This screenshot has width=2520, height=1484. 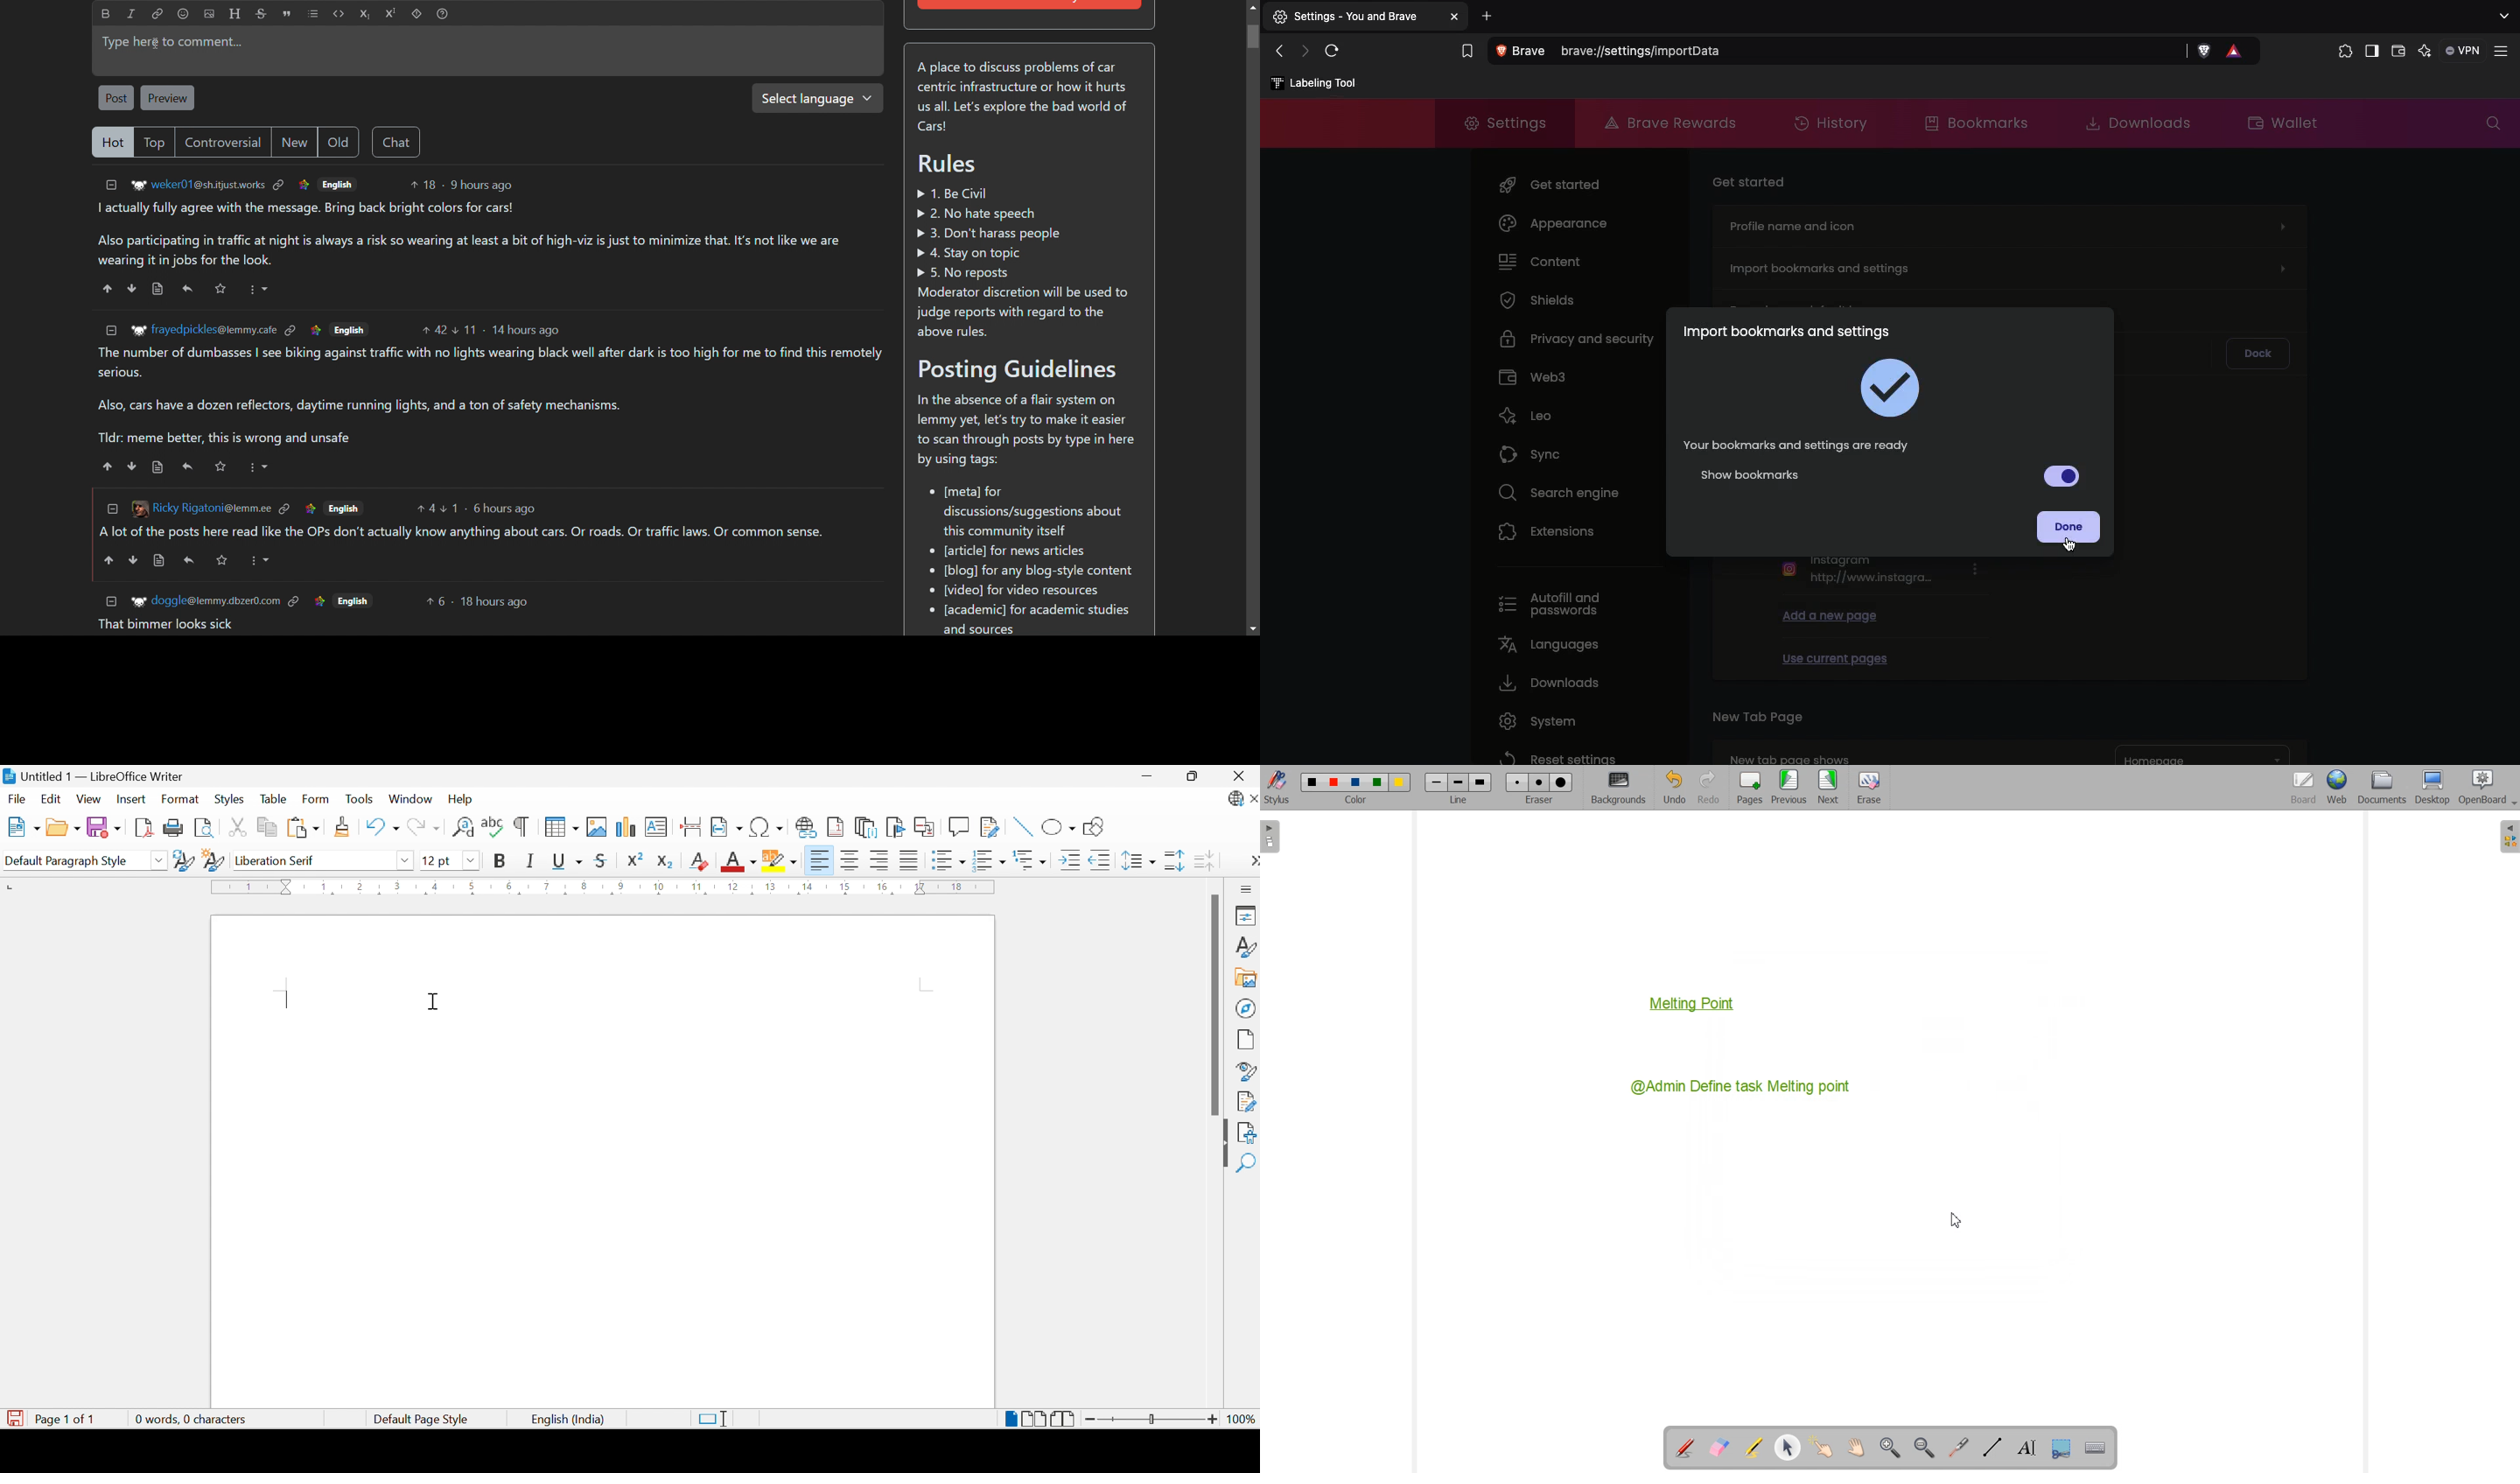 What do you see at coordinates (881, 887) in the screenshot?
I see `16` at bounding box center [881, 887].